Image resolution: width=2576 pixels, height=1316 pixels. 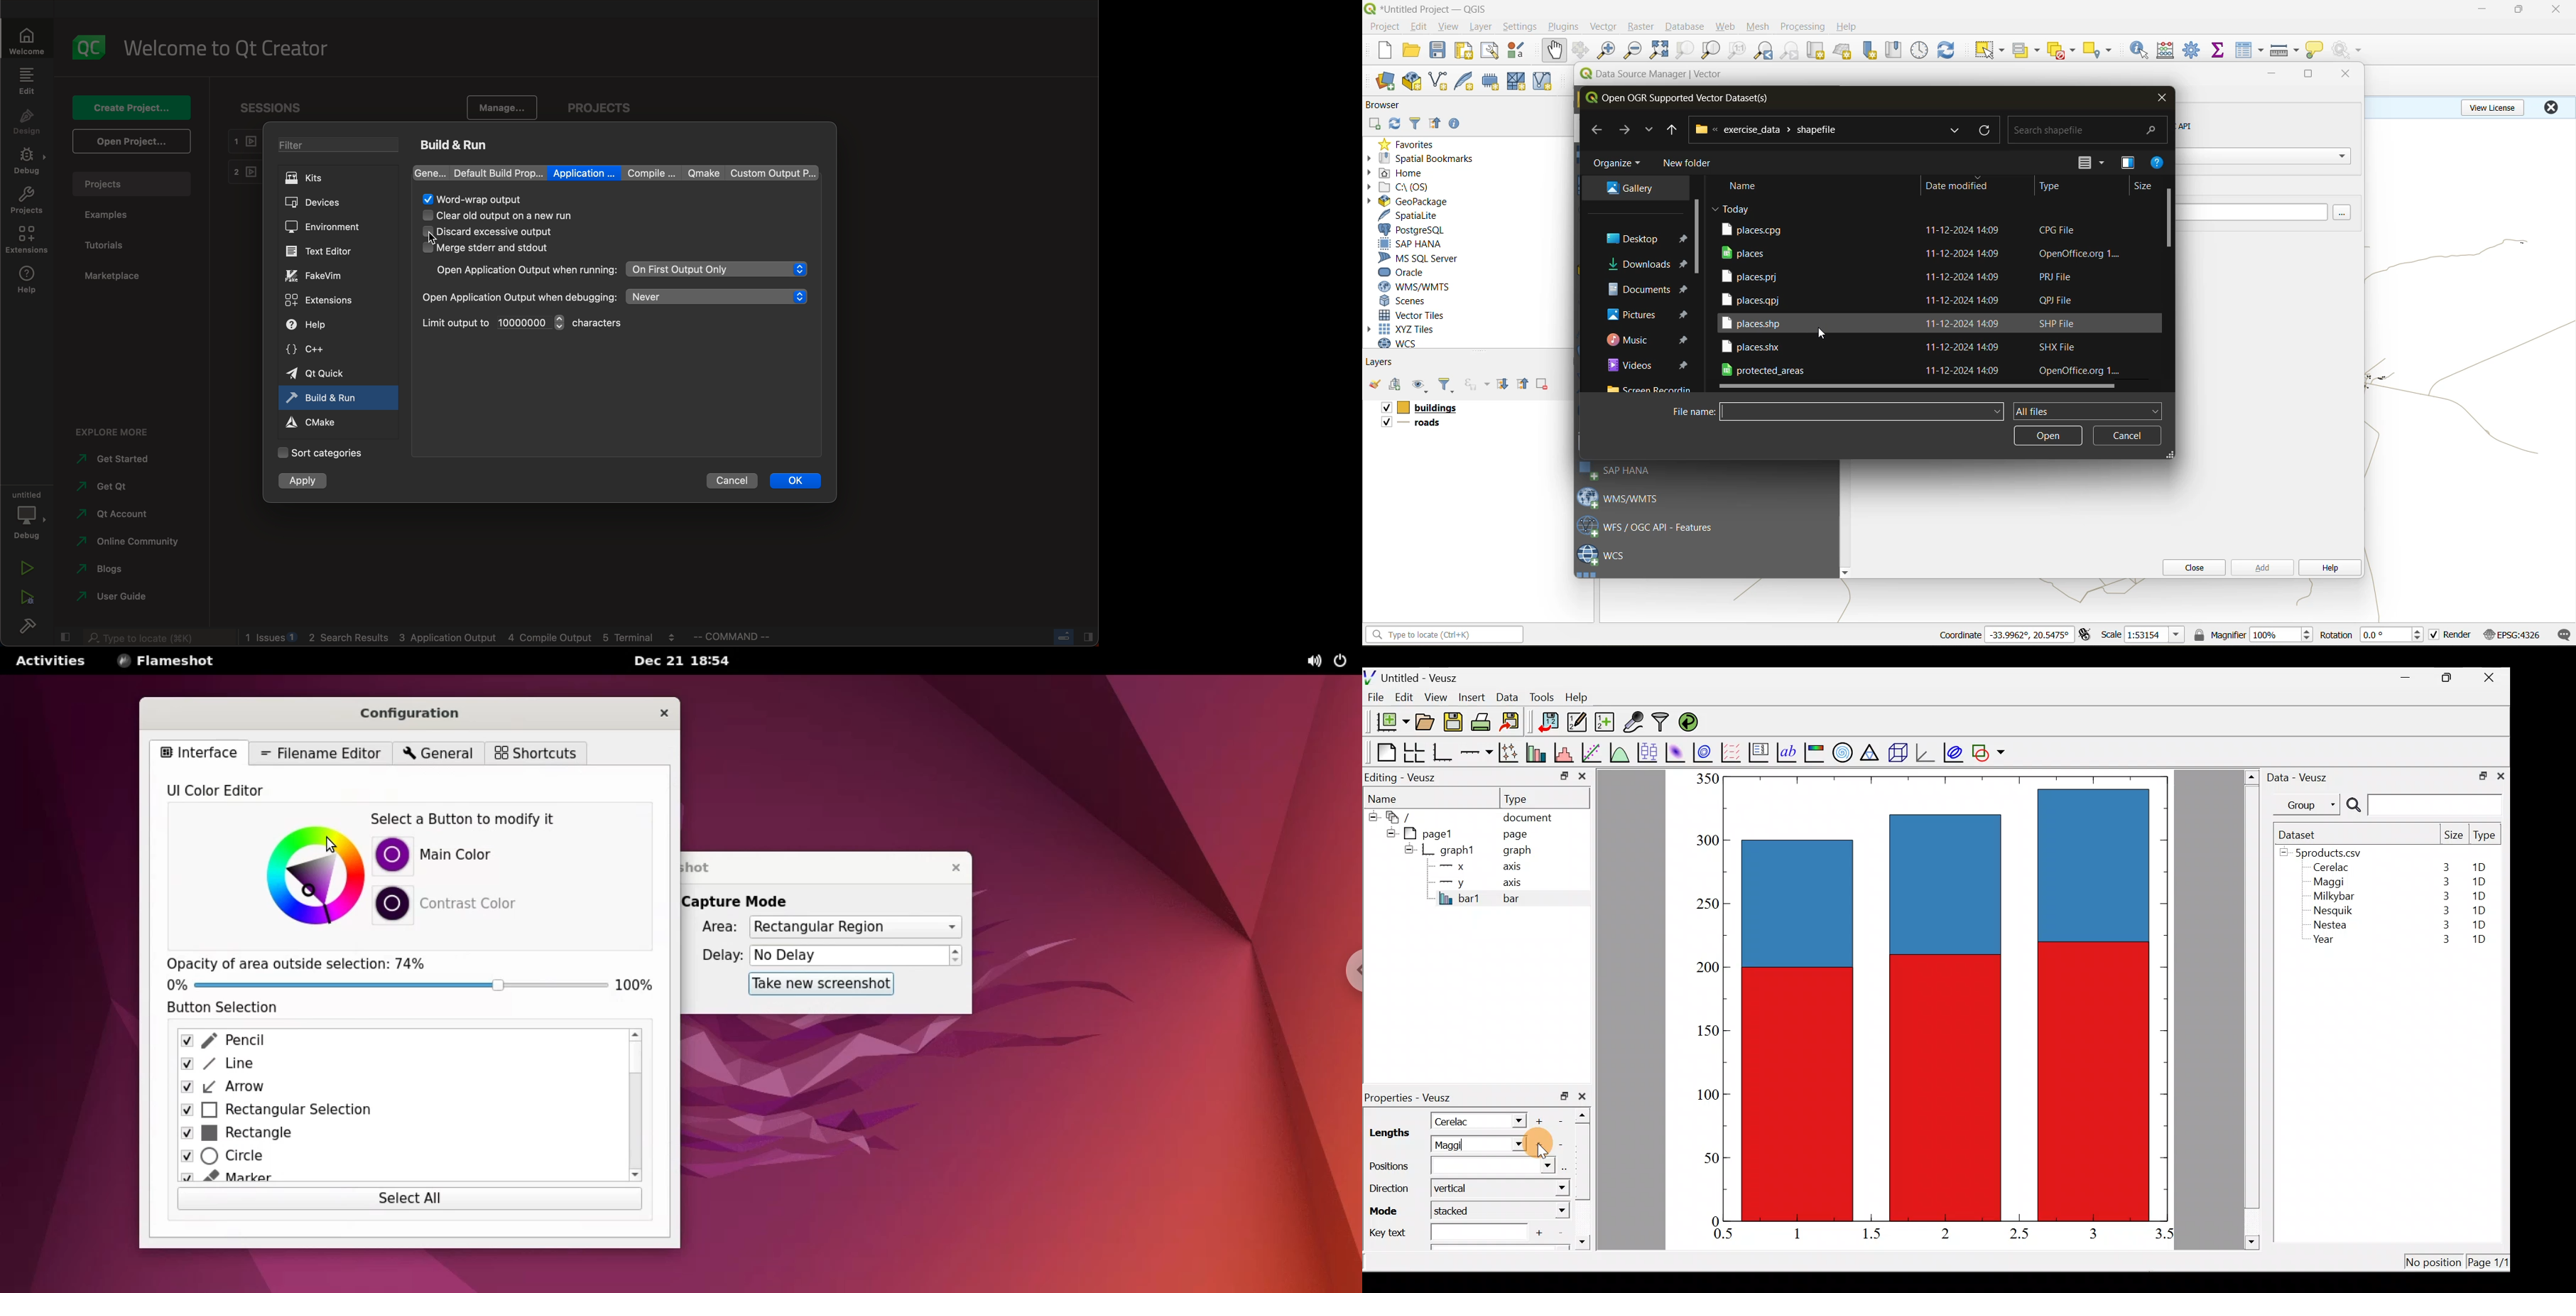 I want to click on Page 1/11, so click(x=2490, y=1264).